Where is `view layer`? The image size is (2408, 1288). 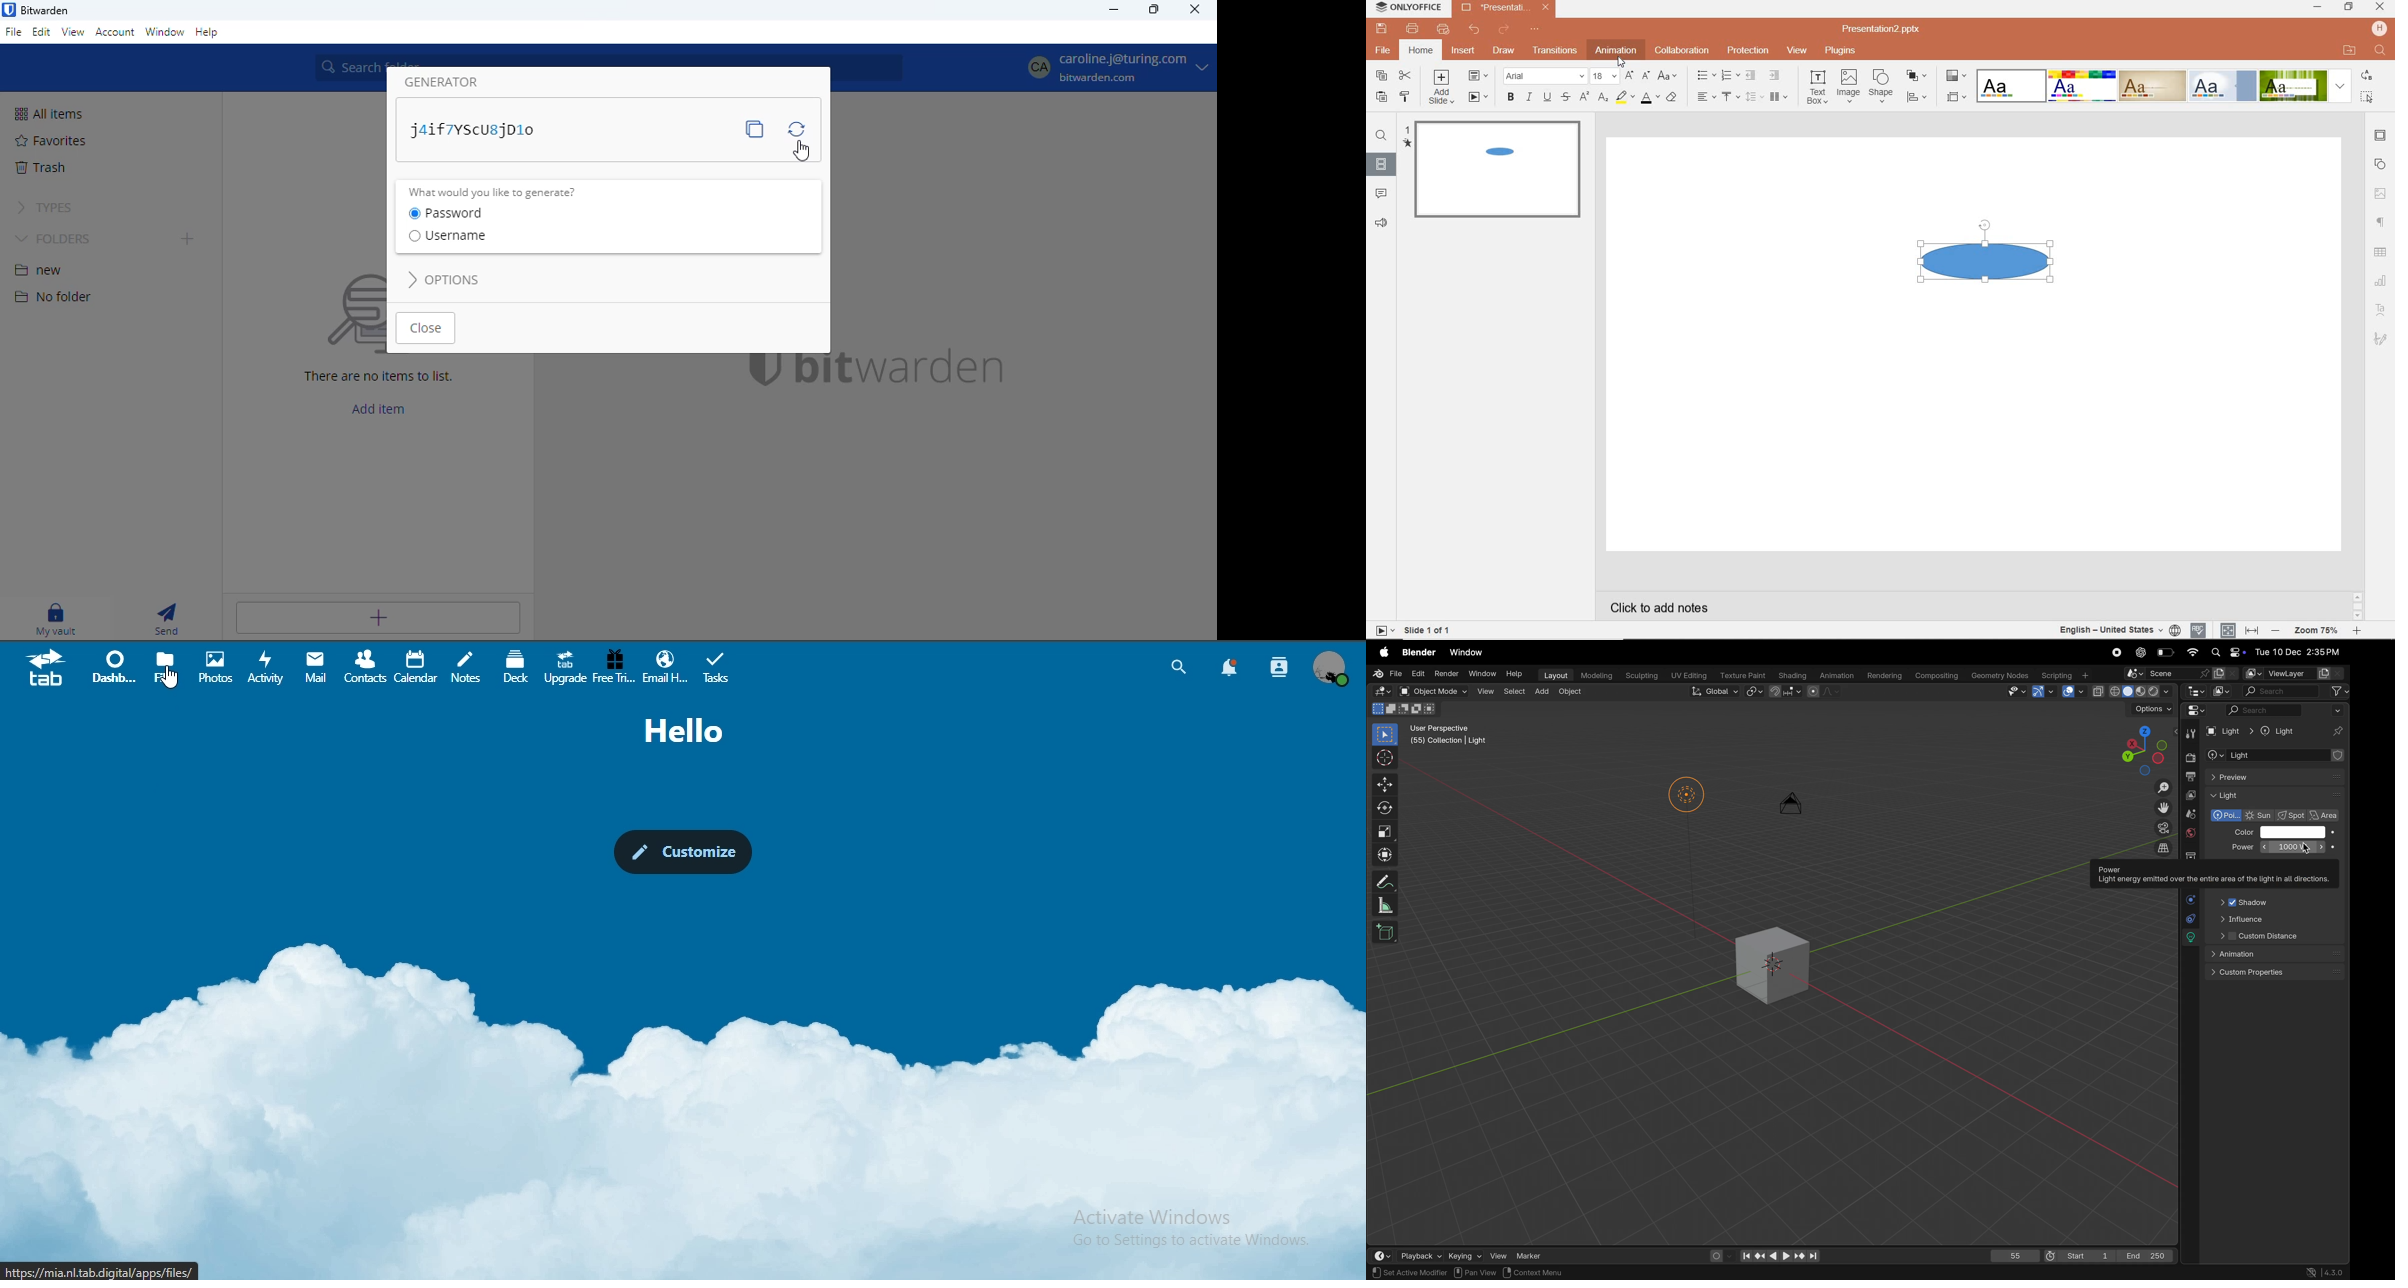 view layer is located at coordinates (2294, 673).